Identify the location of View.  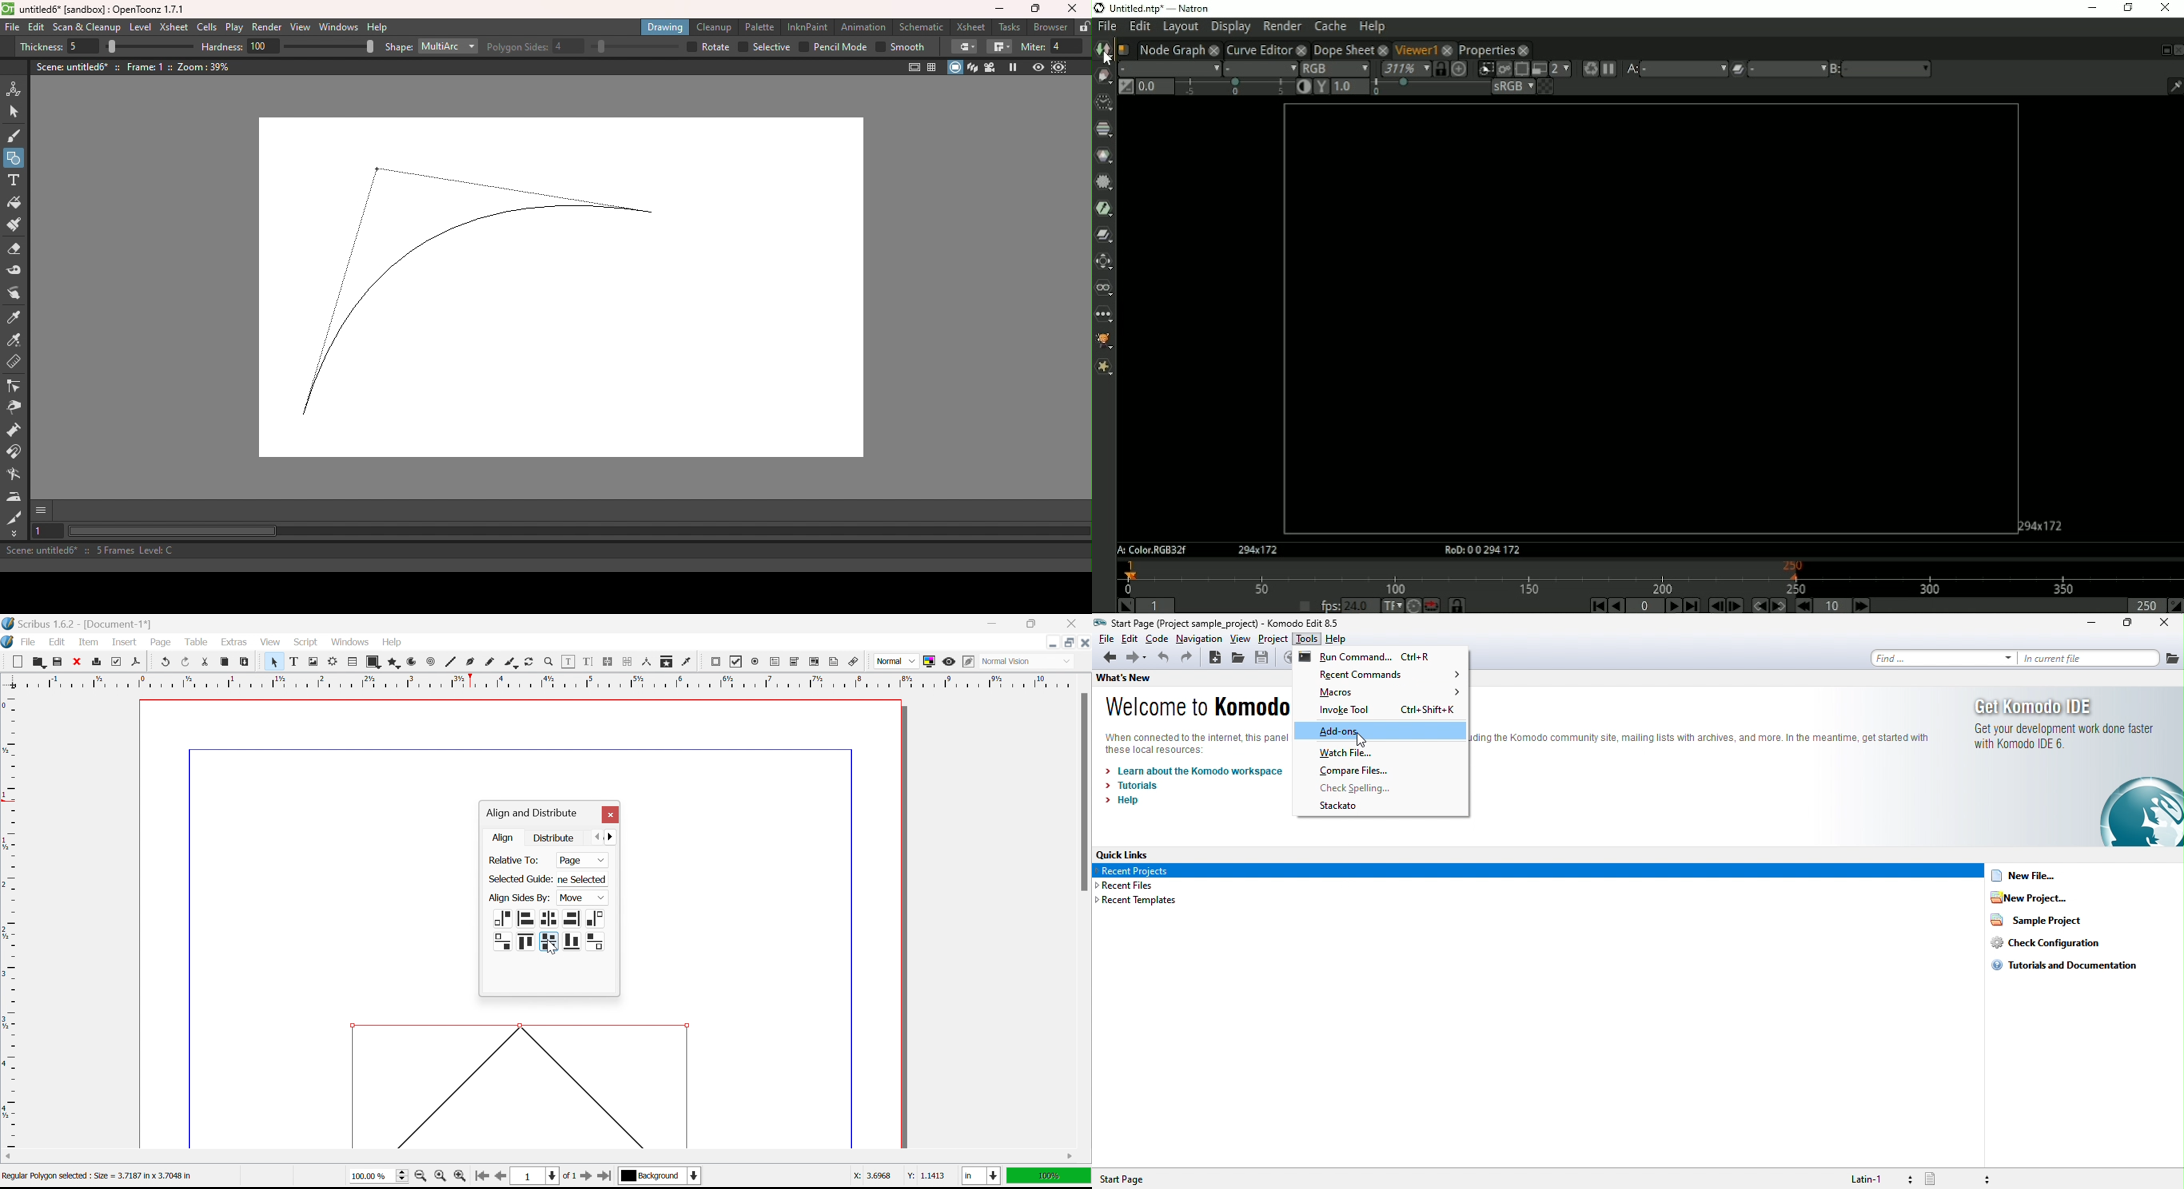
(301, 27).